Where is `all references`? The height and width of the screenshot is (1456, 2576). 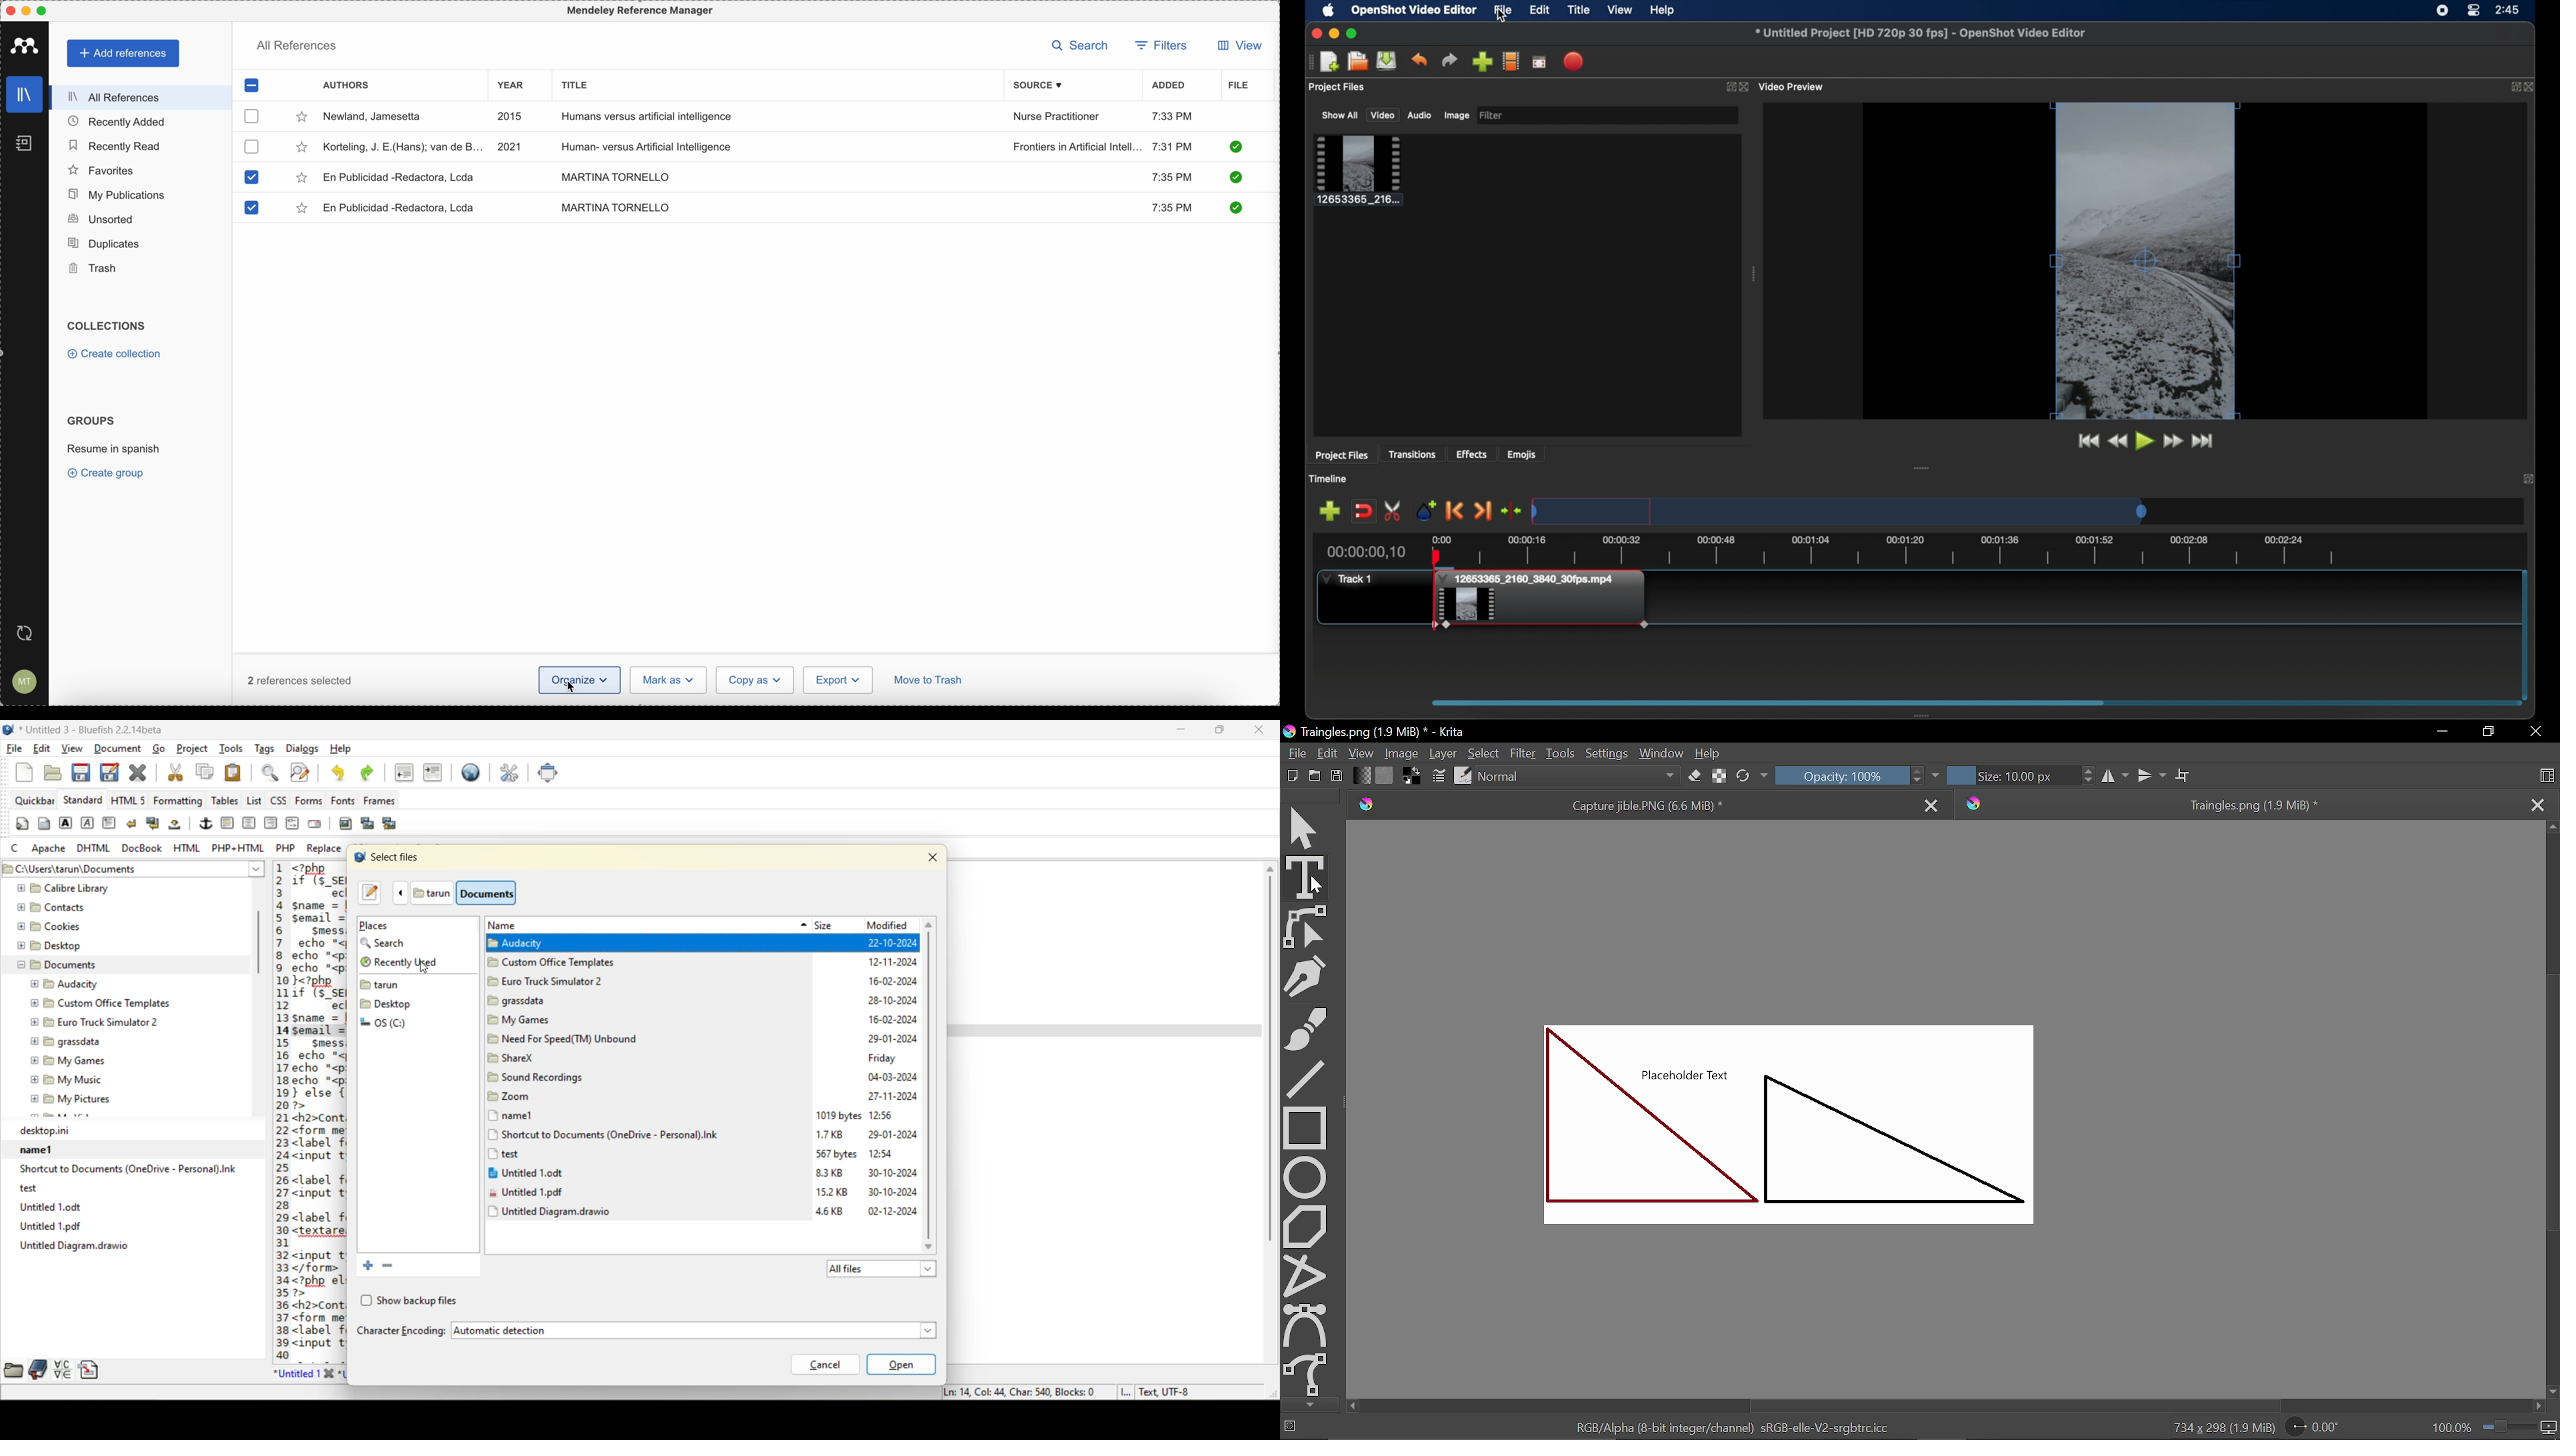 all references is located at coordinates (137, 98).